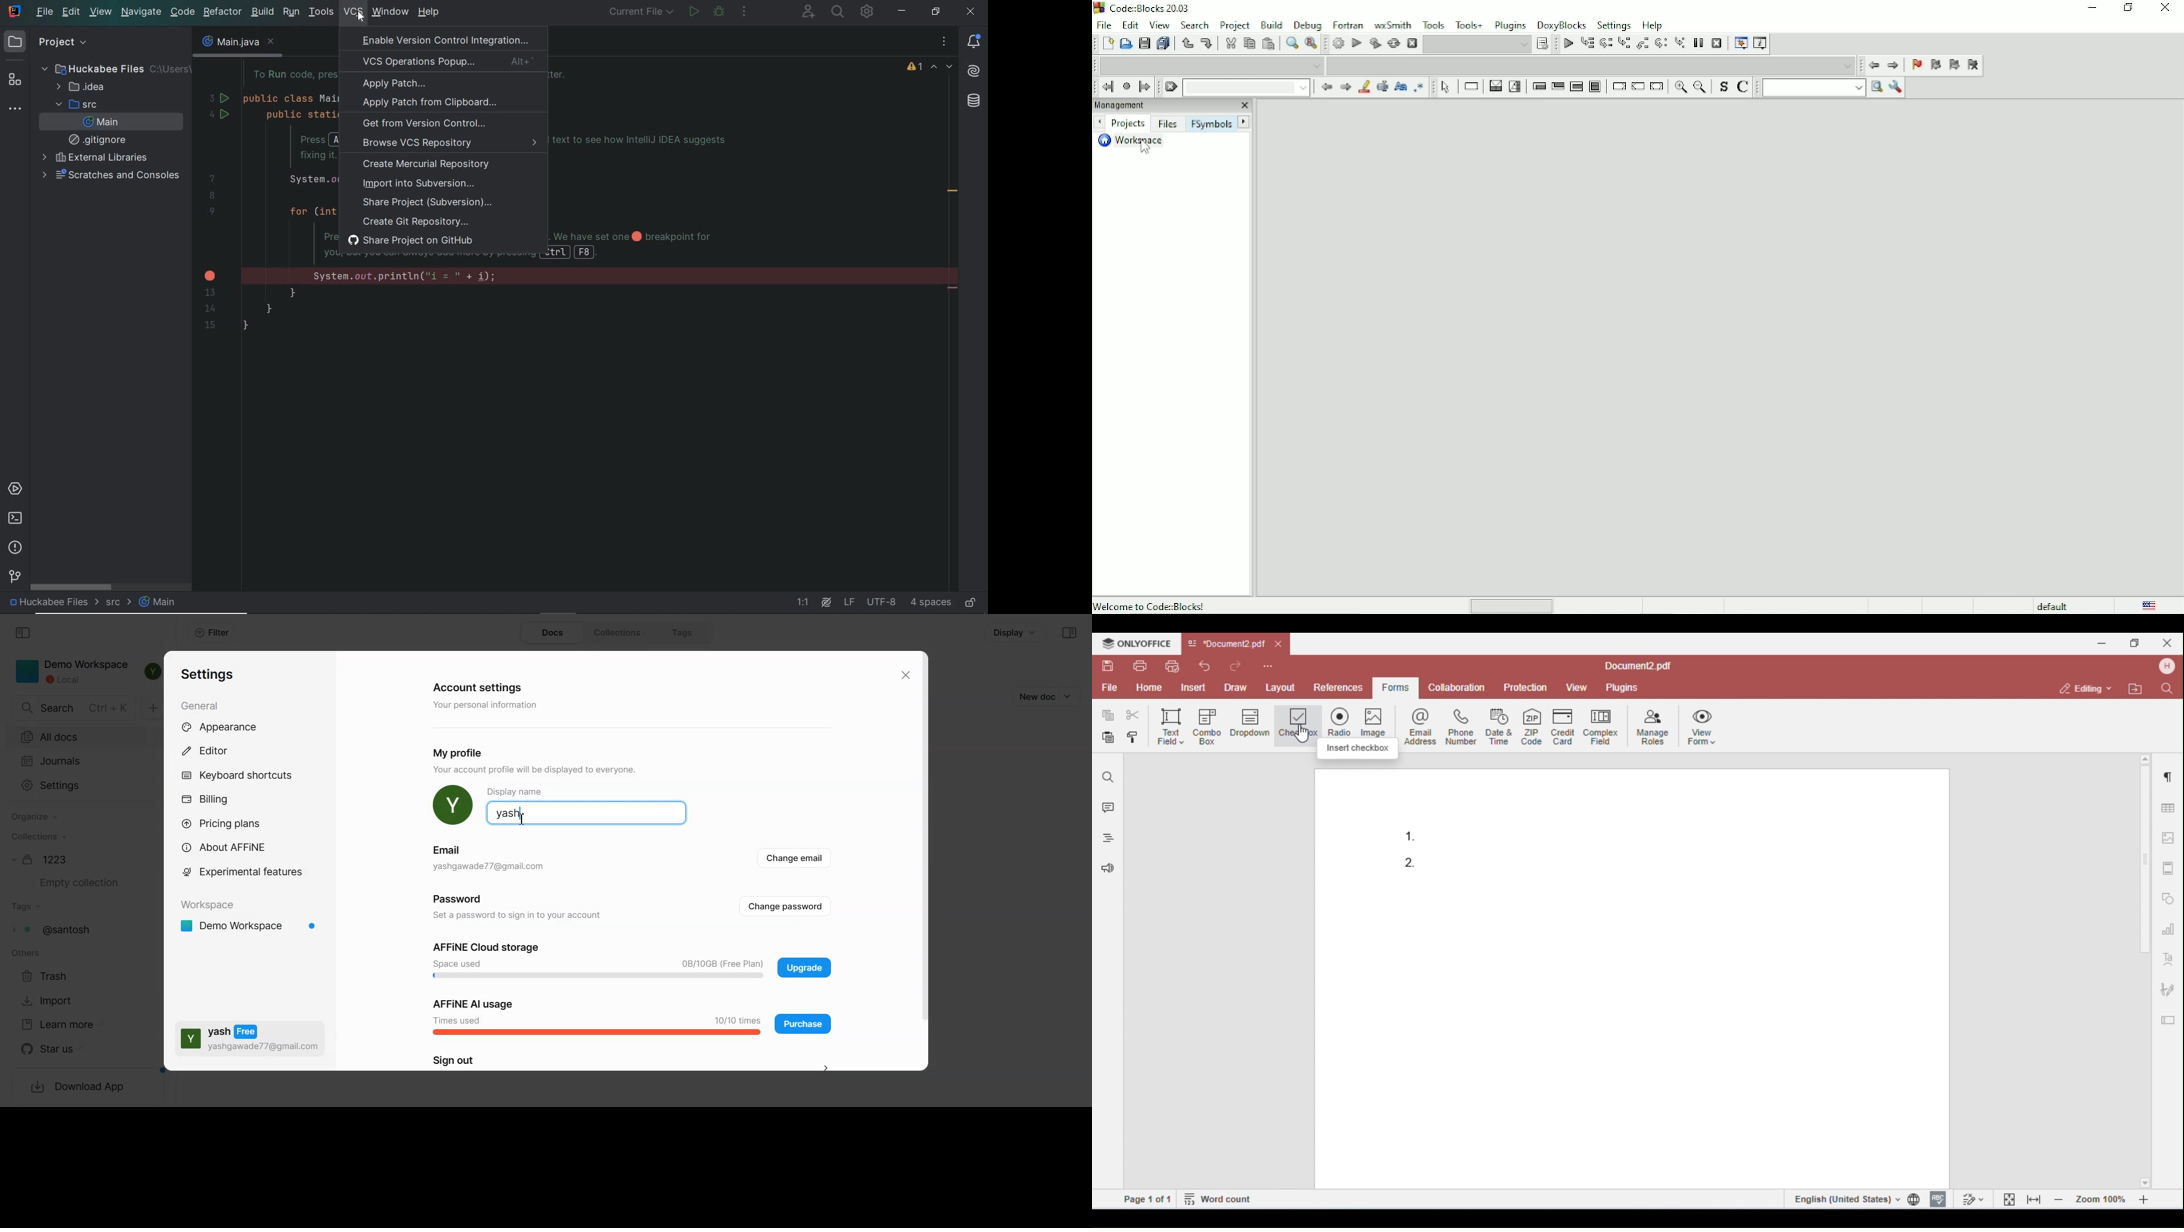  Describe the element at coordinates (514, 907) in the screenshot. I see `Password Set a password to sign in to your account` at that location.